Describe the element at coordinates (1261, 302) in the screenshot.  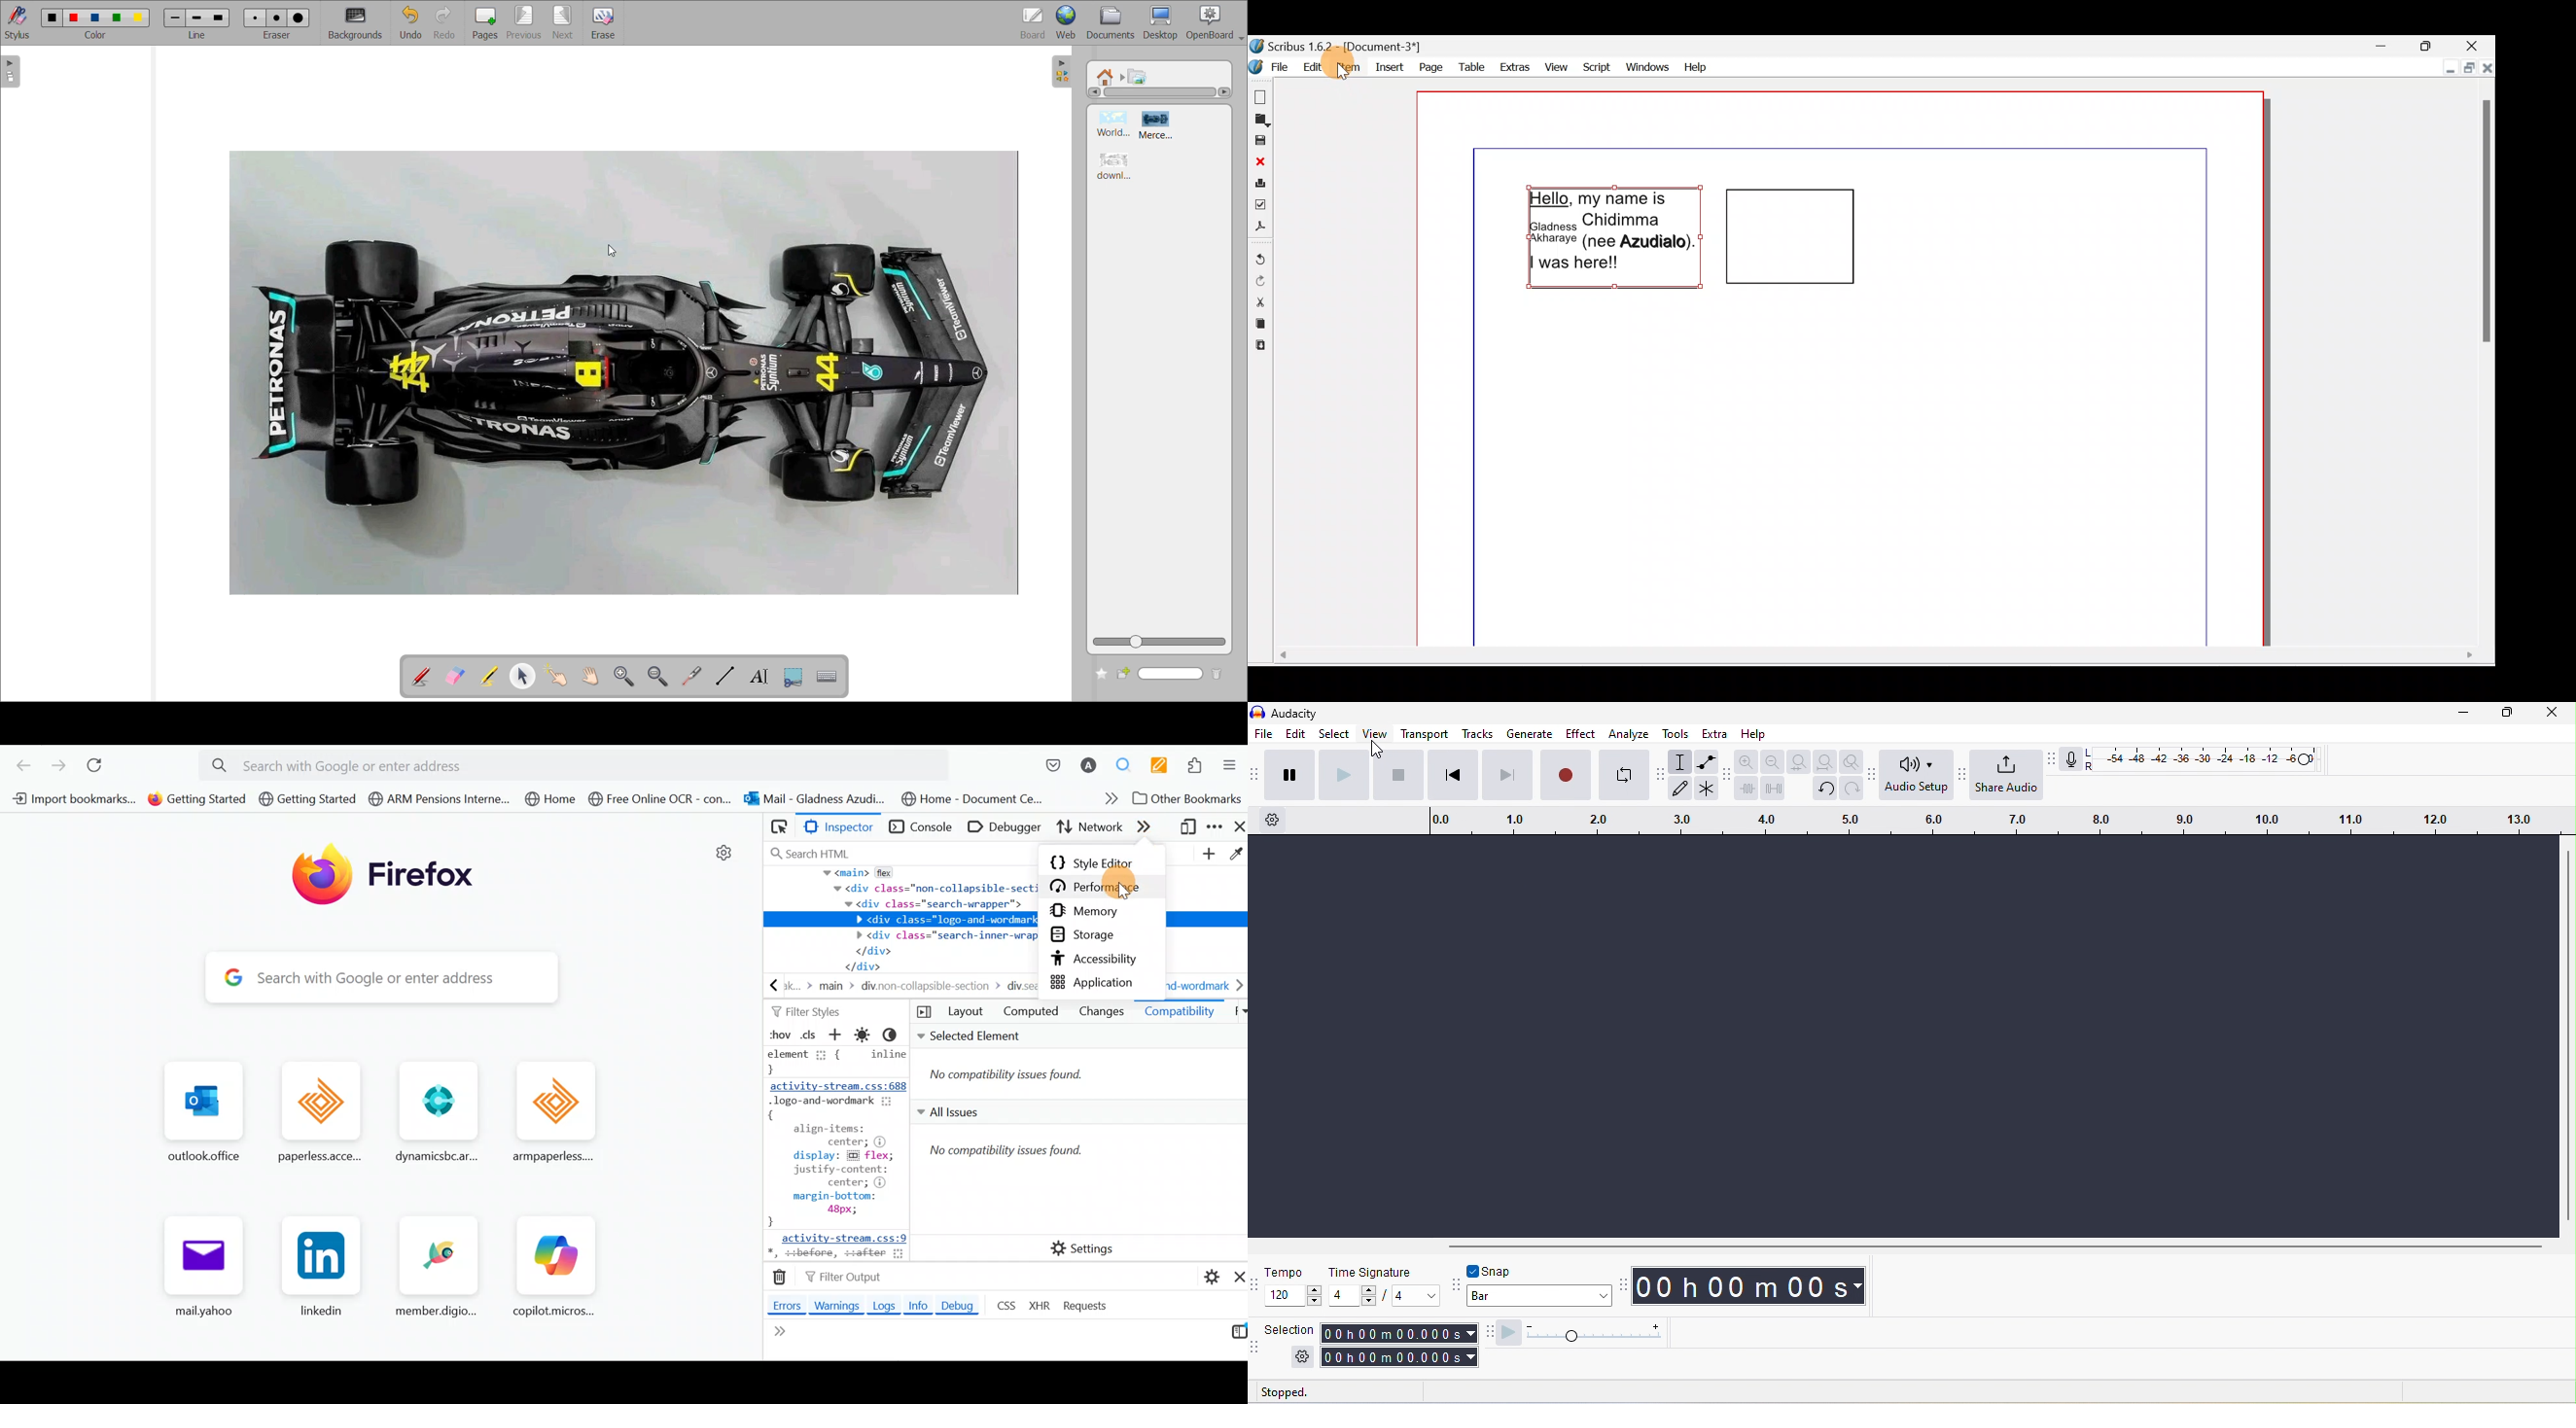
I see `Cut` at that location.